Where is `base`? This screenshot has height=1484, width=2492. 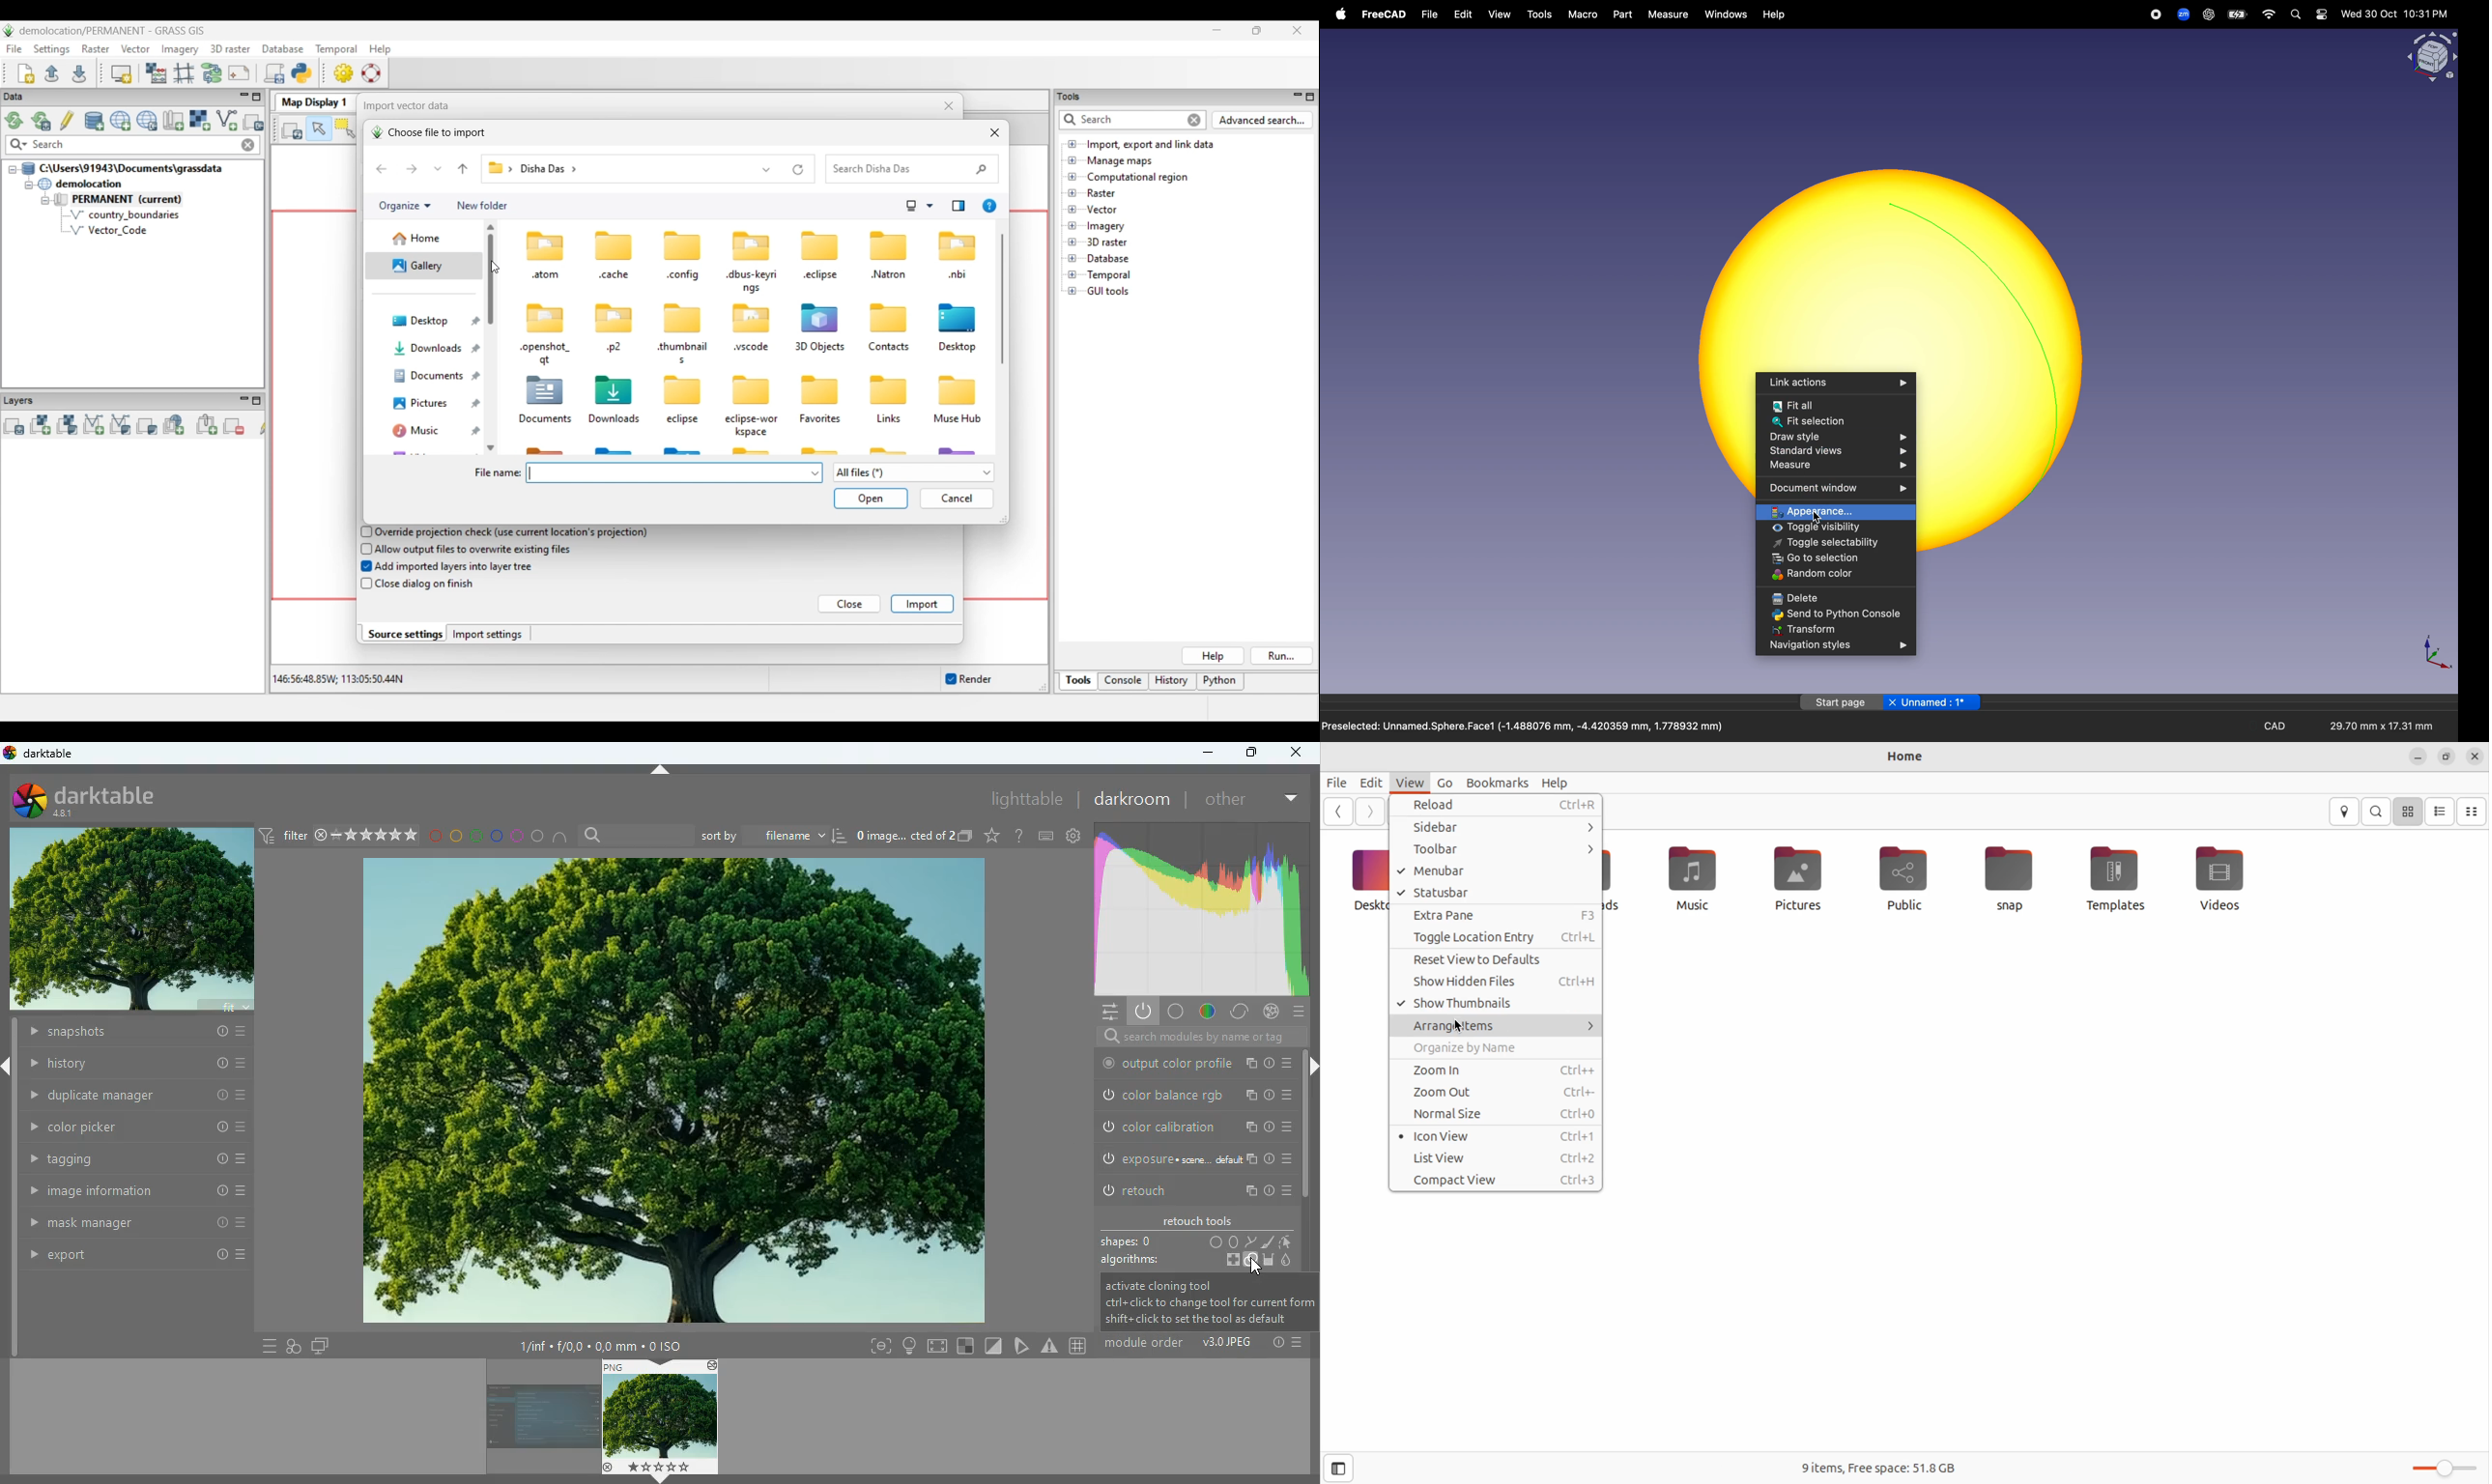
base is located at coordinates (1174, 1011).